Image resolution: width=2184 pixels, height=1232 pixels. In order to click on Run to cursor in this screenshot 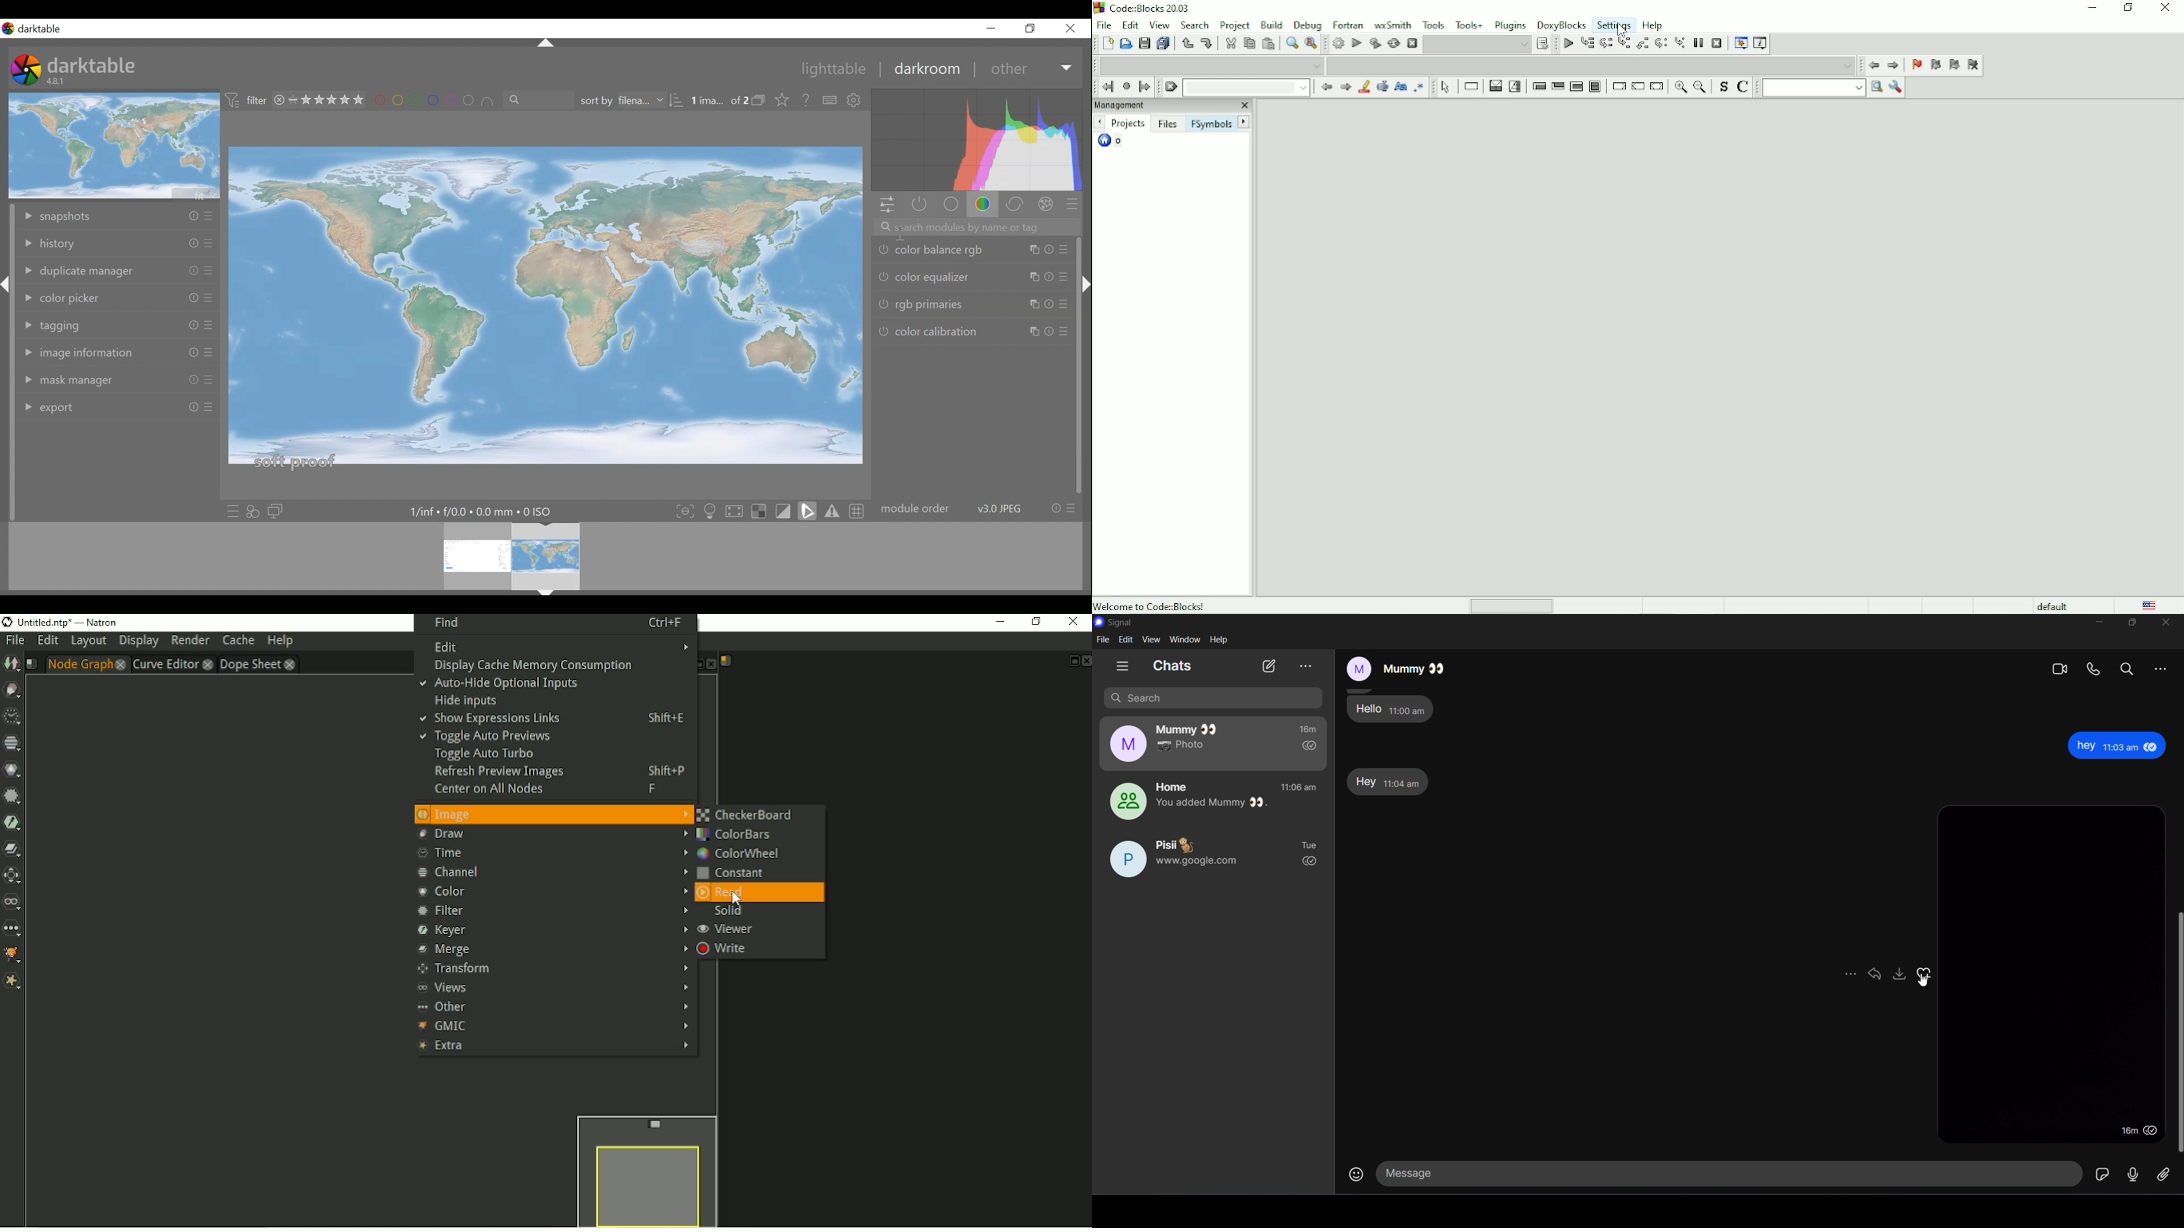, I will do `click(1587, 43)`.